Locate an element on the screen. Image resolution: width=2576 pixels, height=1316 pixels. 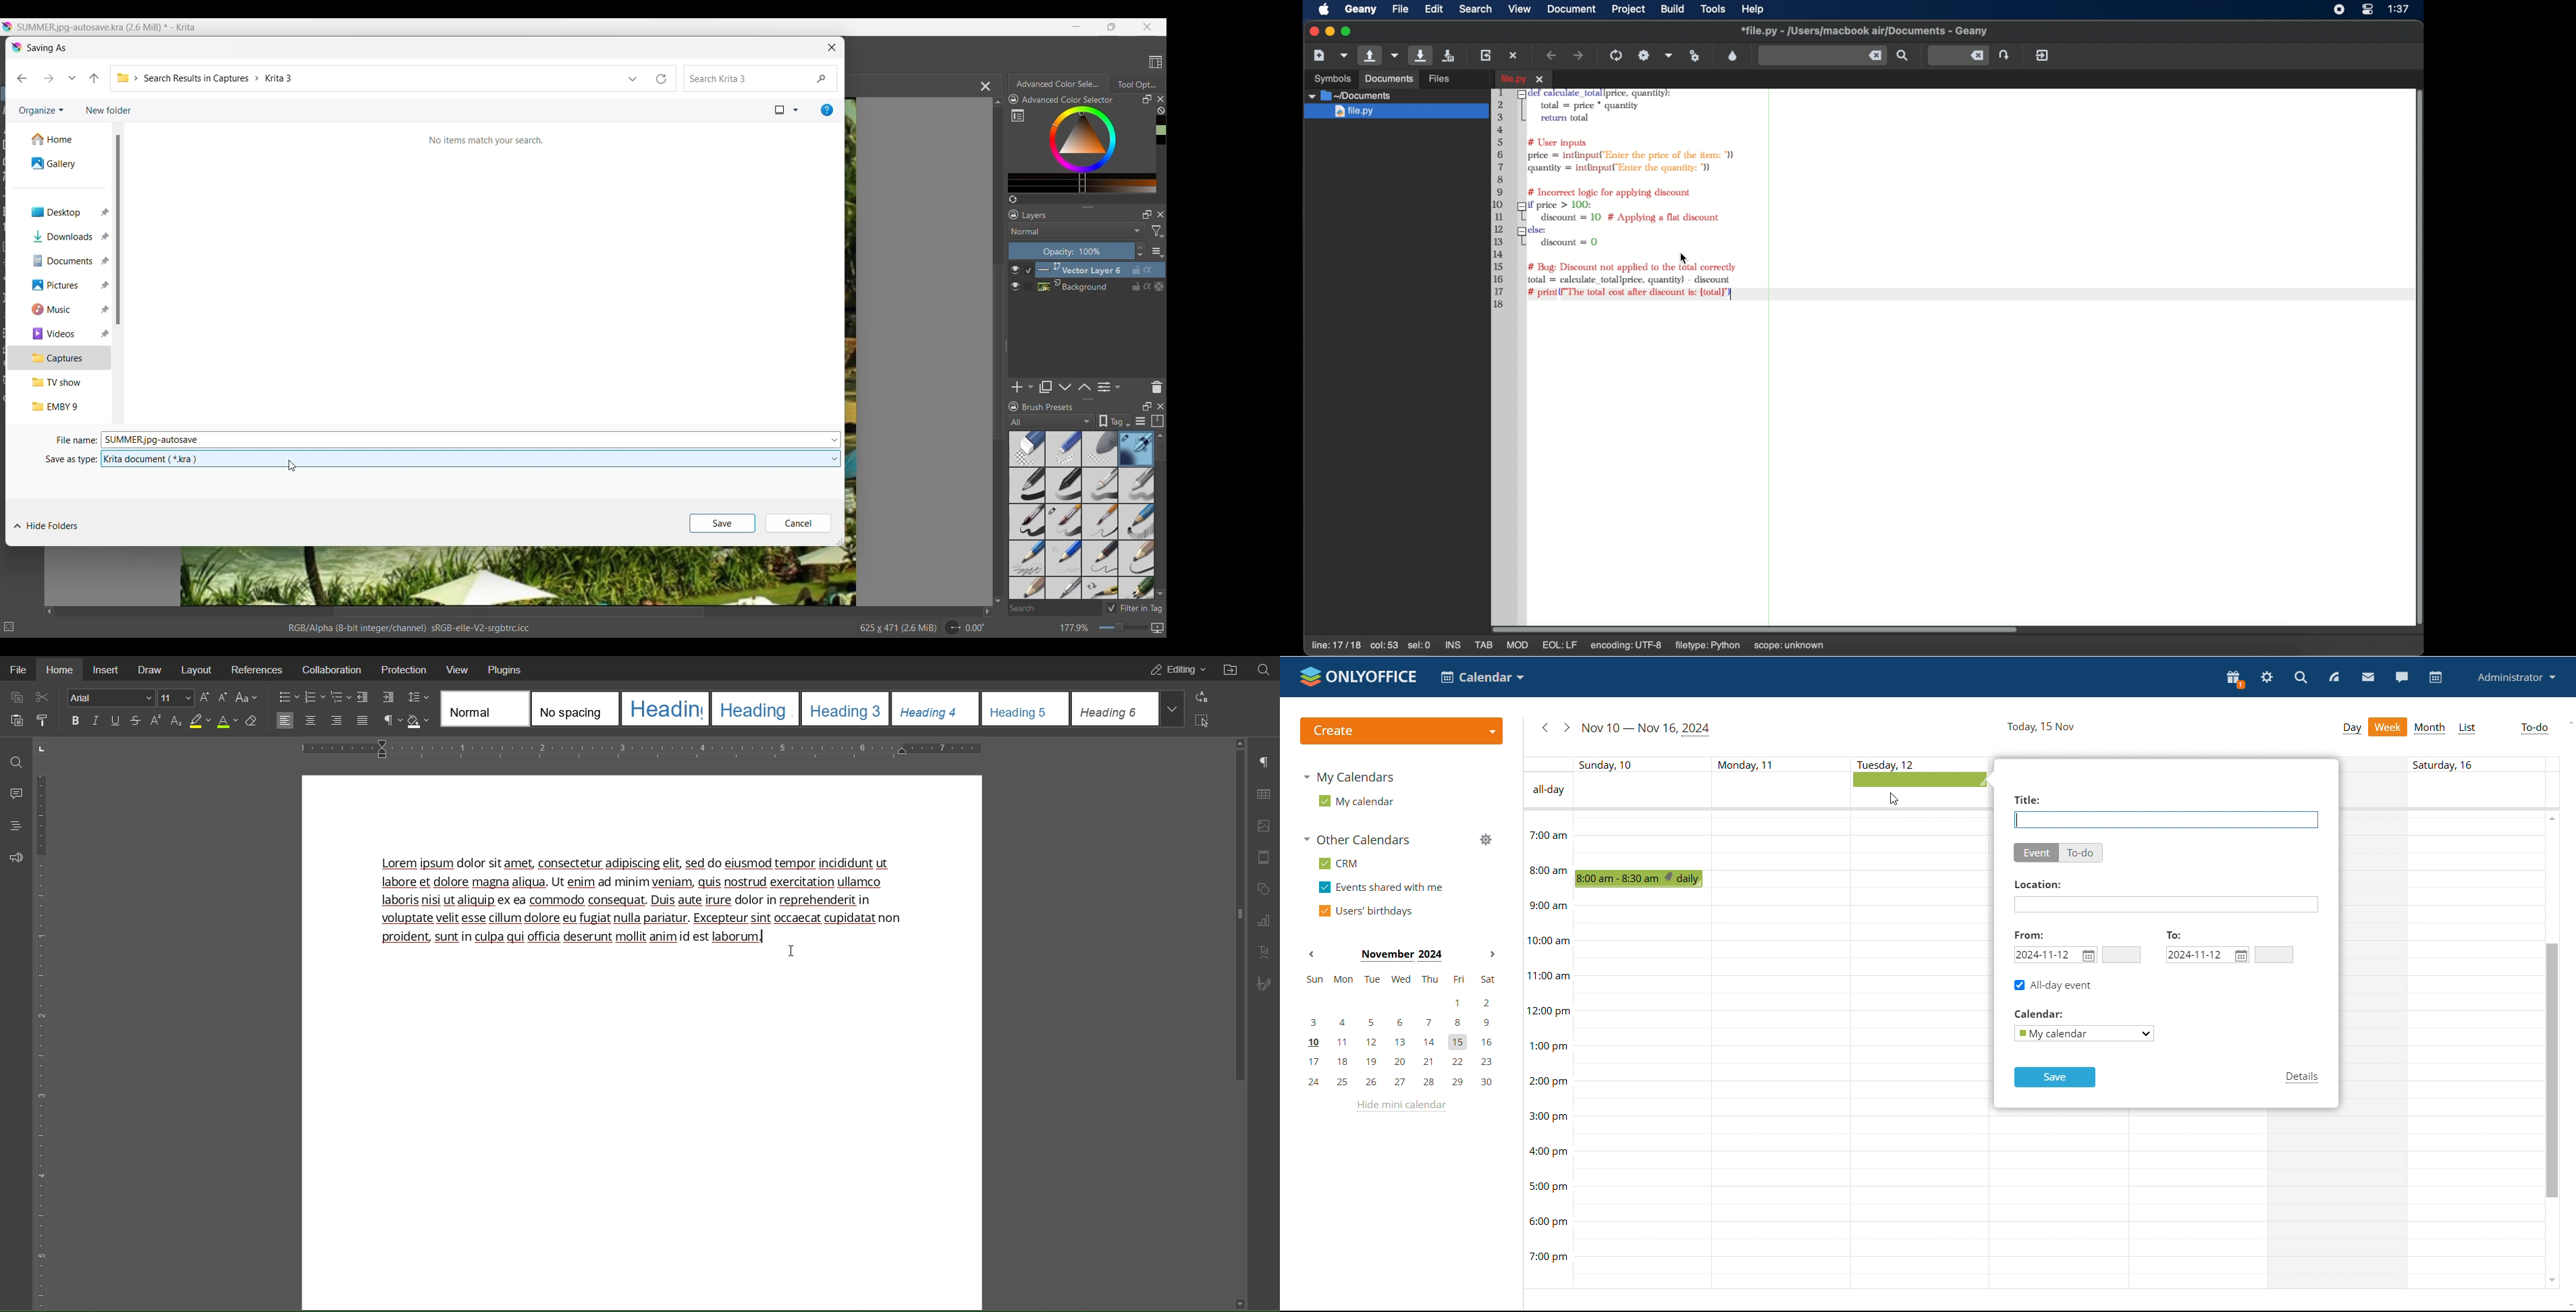
 is located at coordinates (2040, 934).